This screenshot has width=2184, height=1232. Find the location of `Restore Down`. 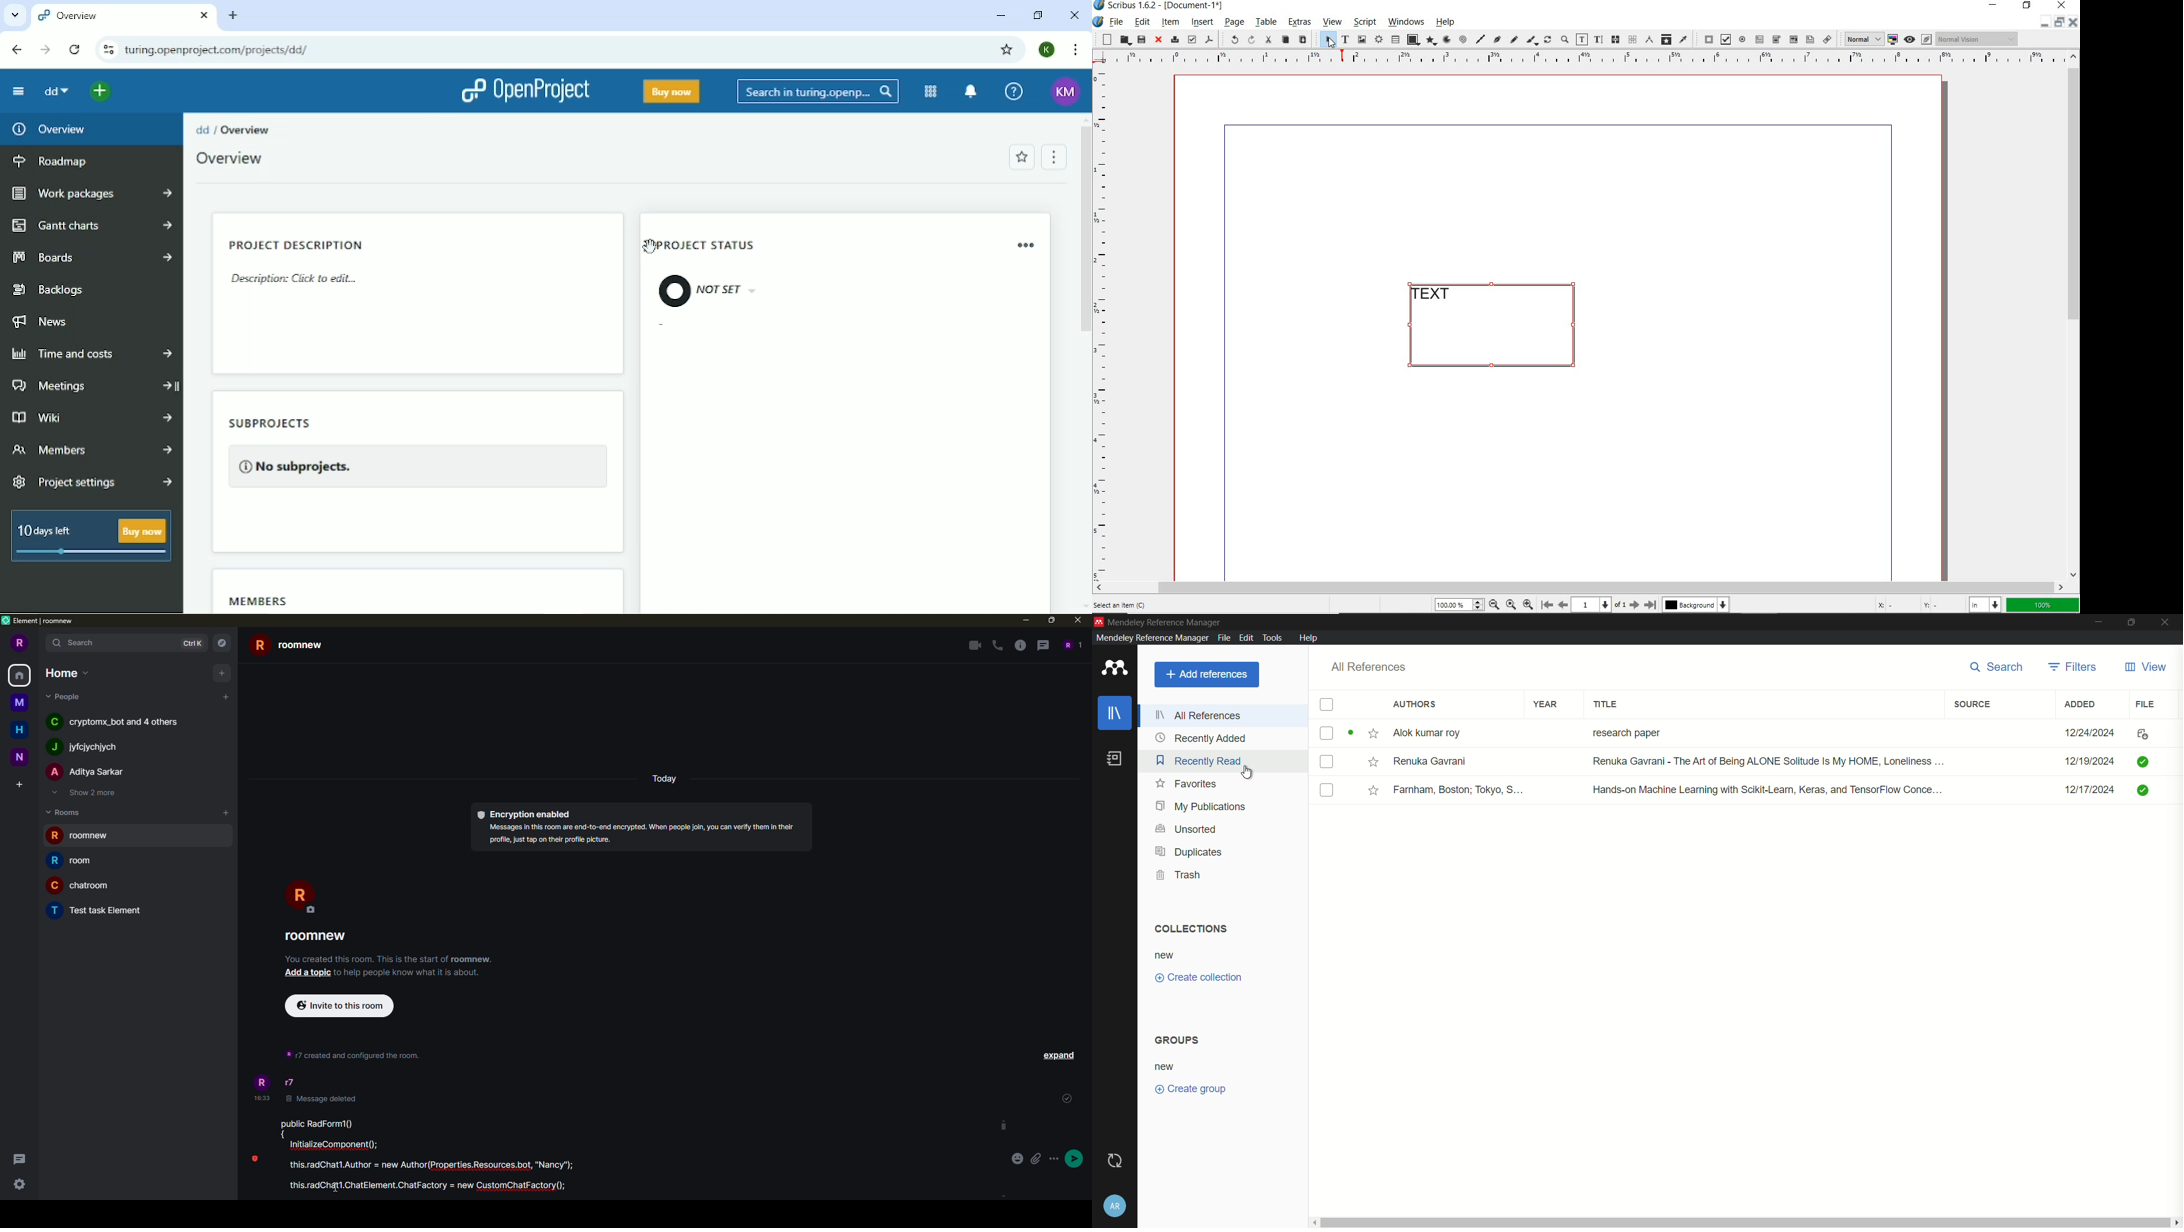

Restore Down is located at coordinates (2044, 22).